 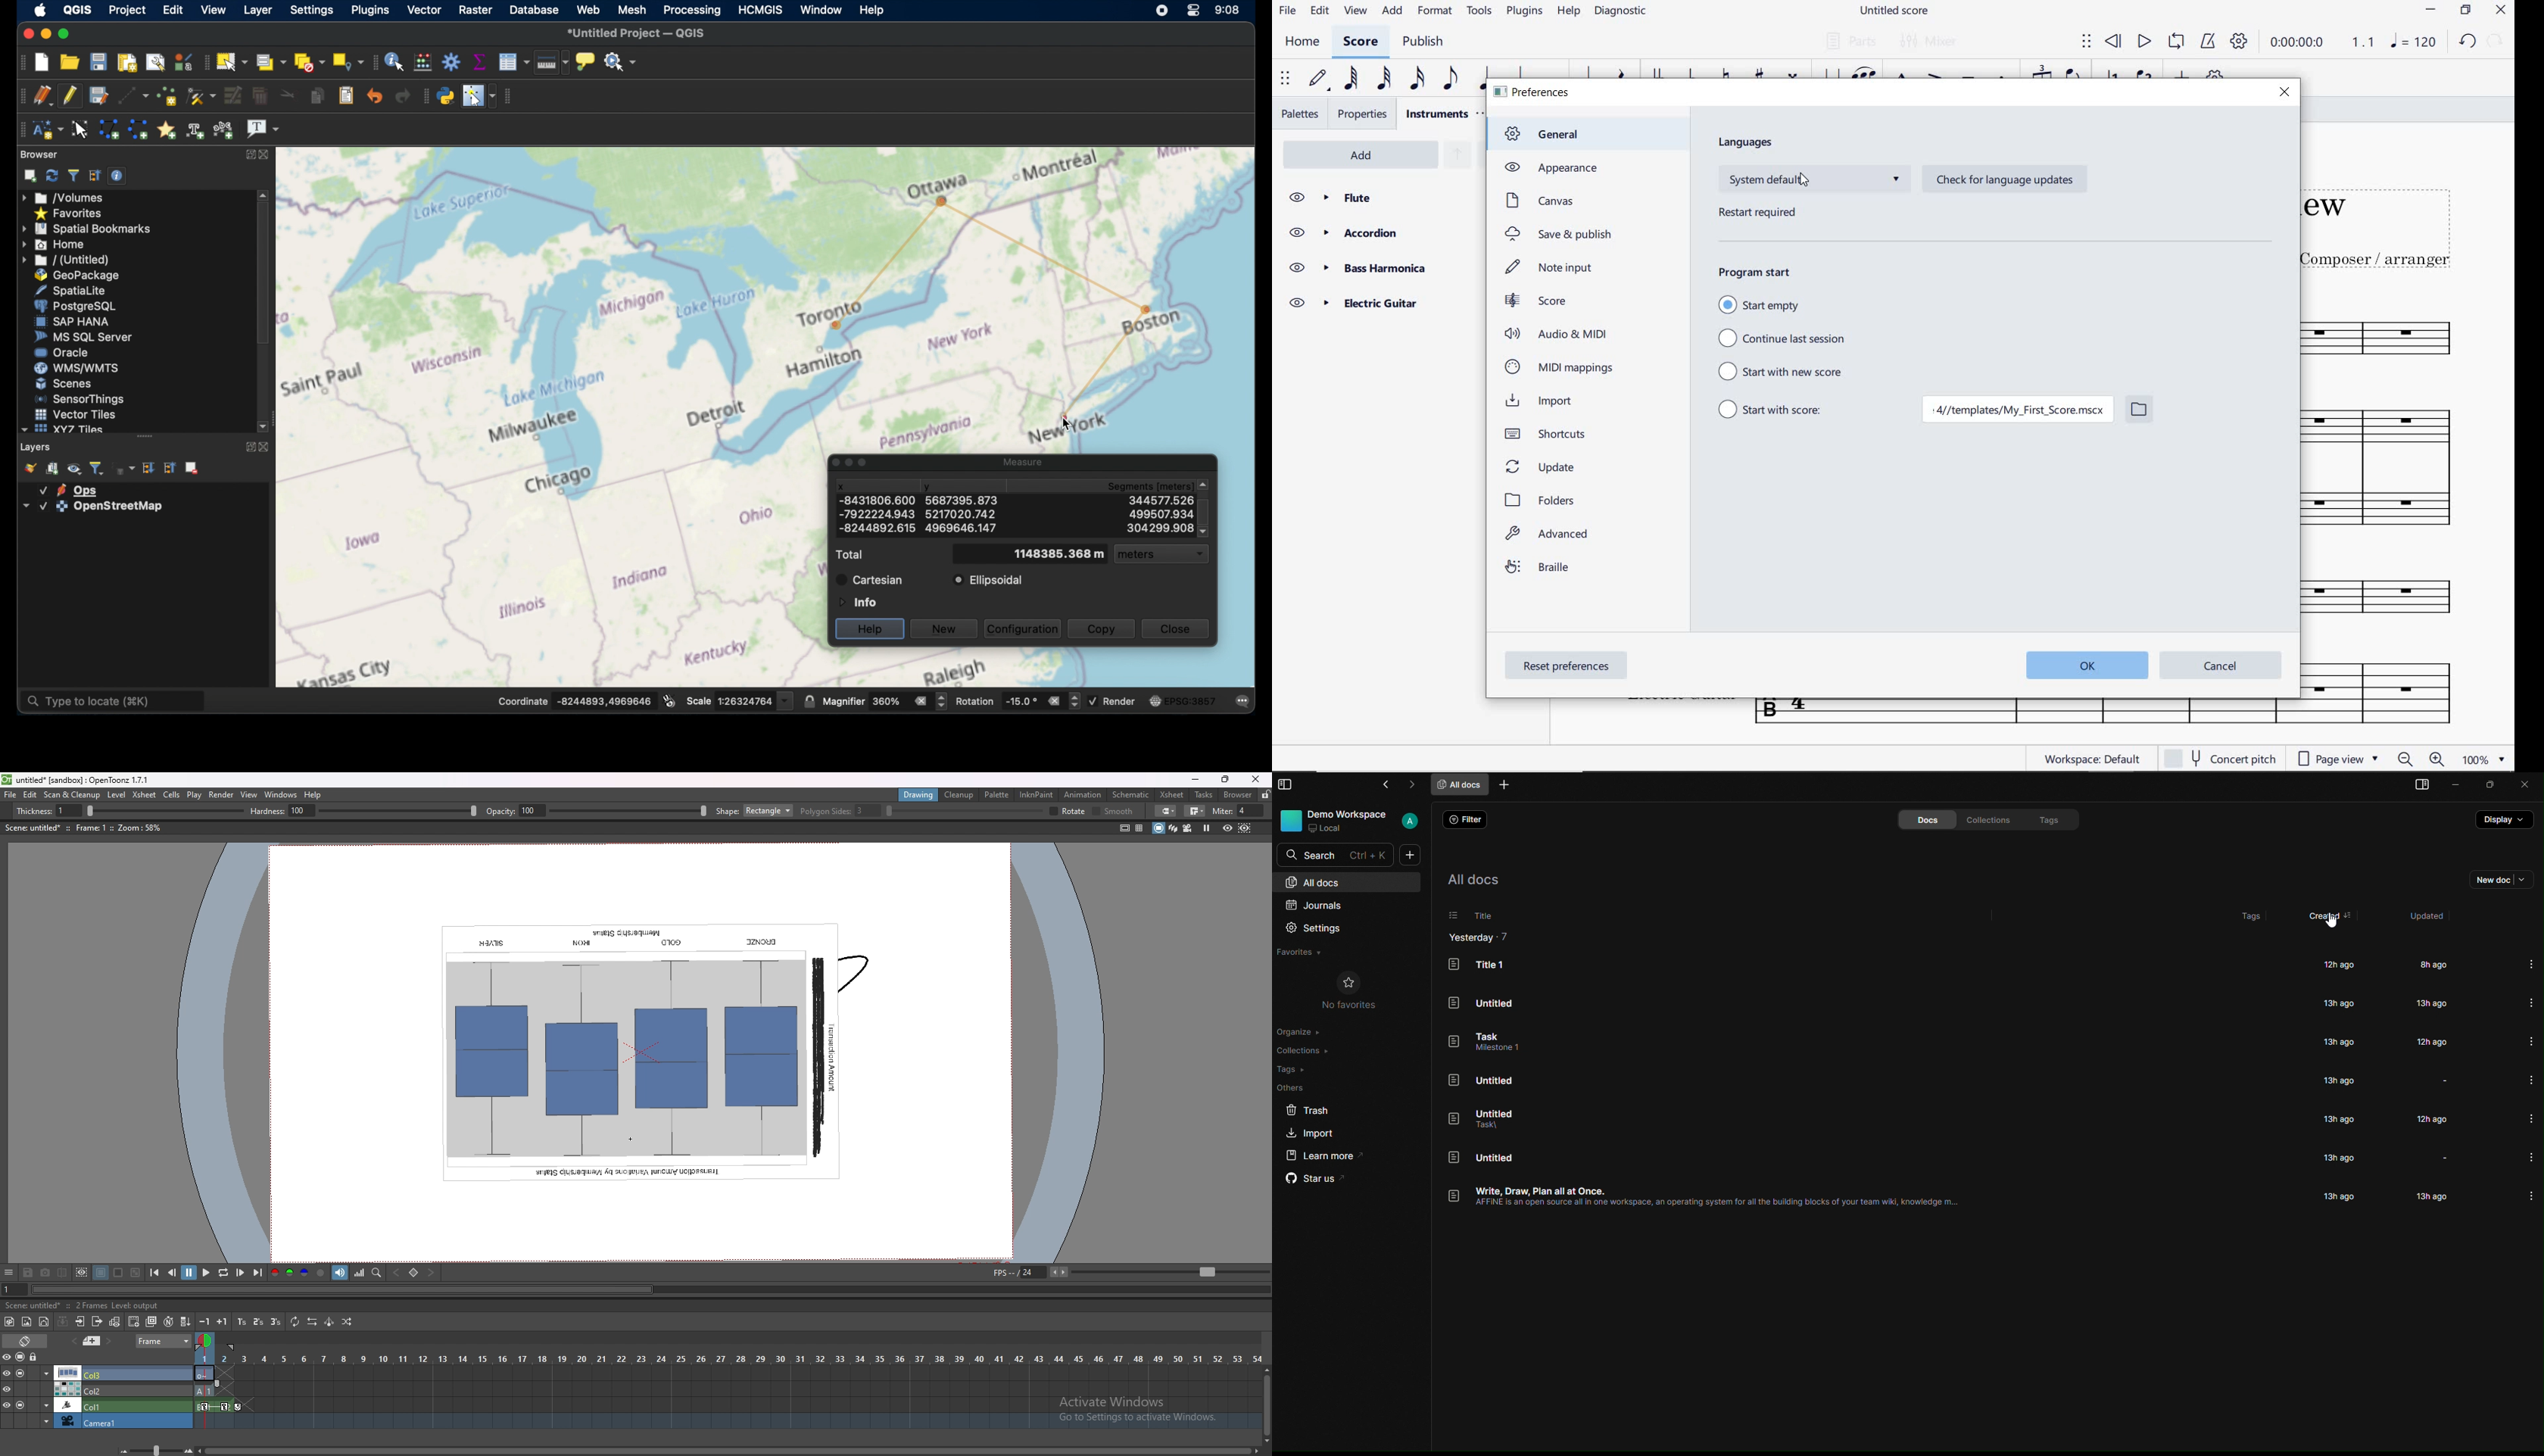 What do you see at coordinates (2208, 42) in the screenshot?
I see `metronome` at bounding box center [2208, 42].